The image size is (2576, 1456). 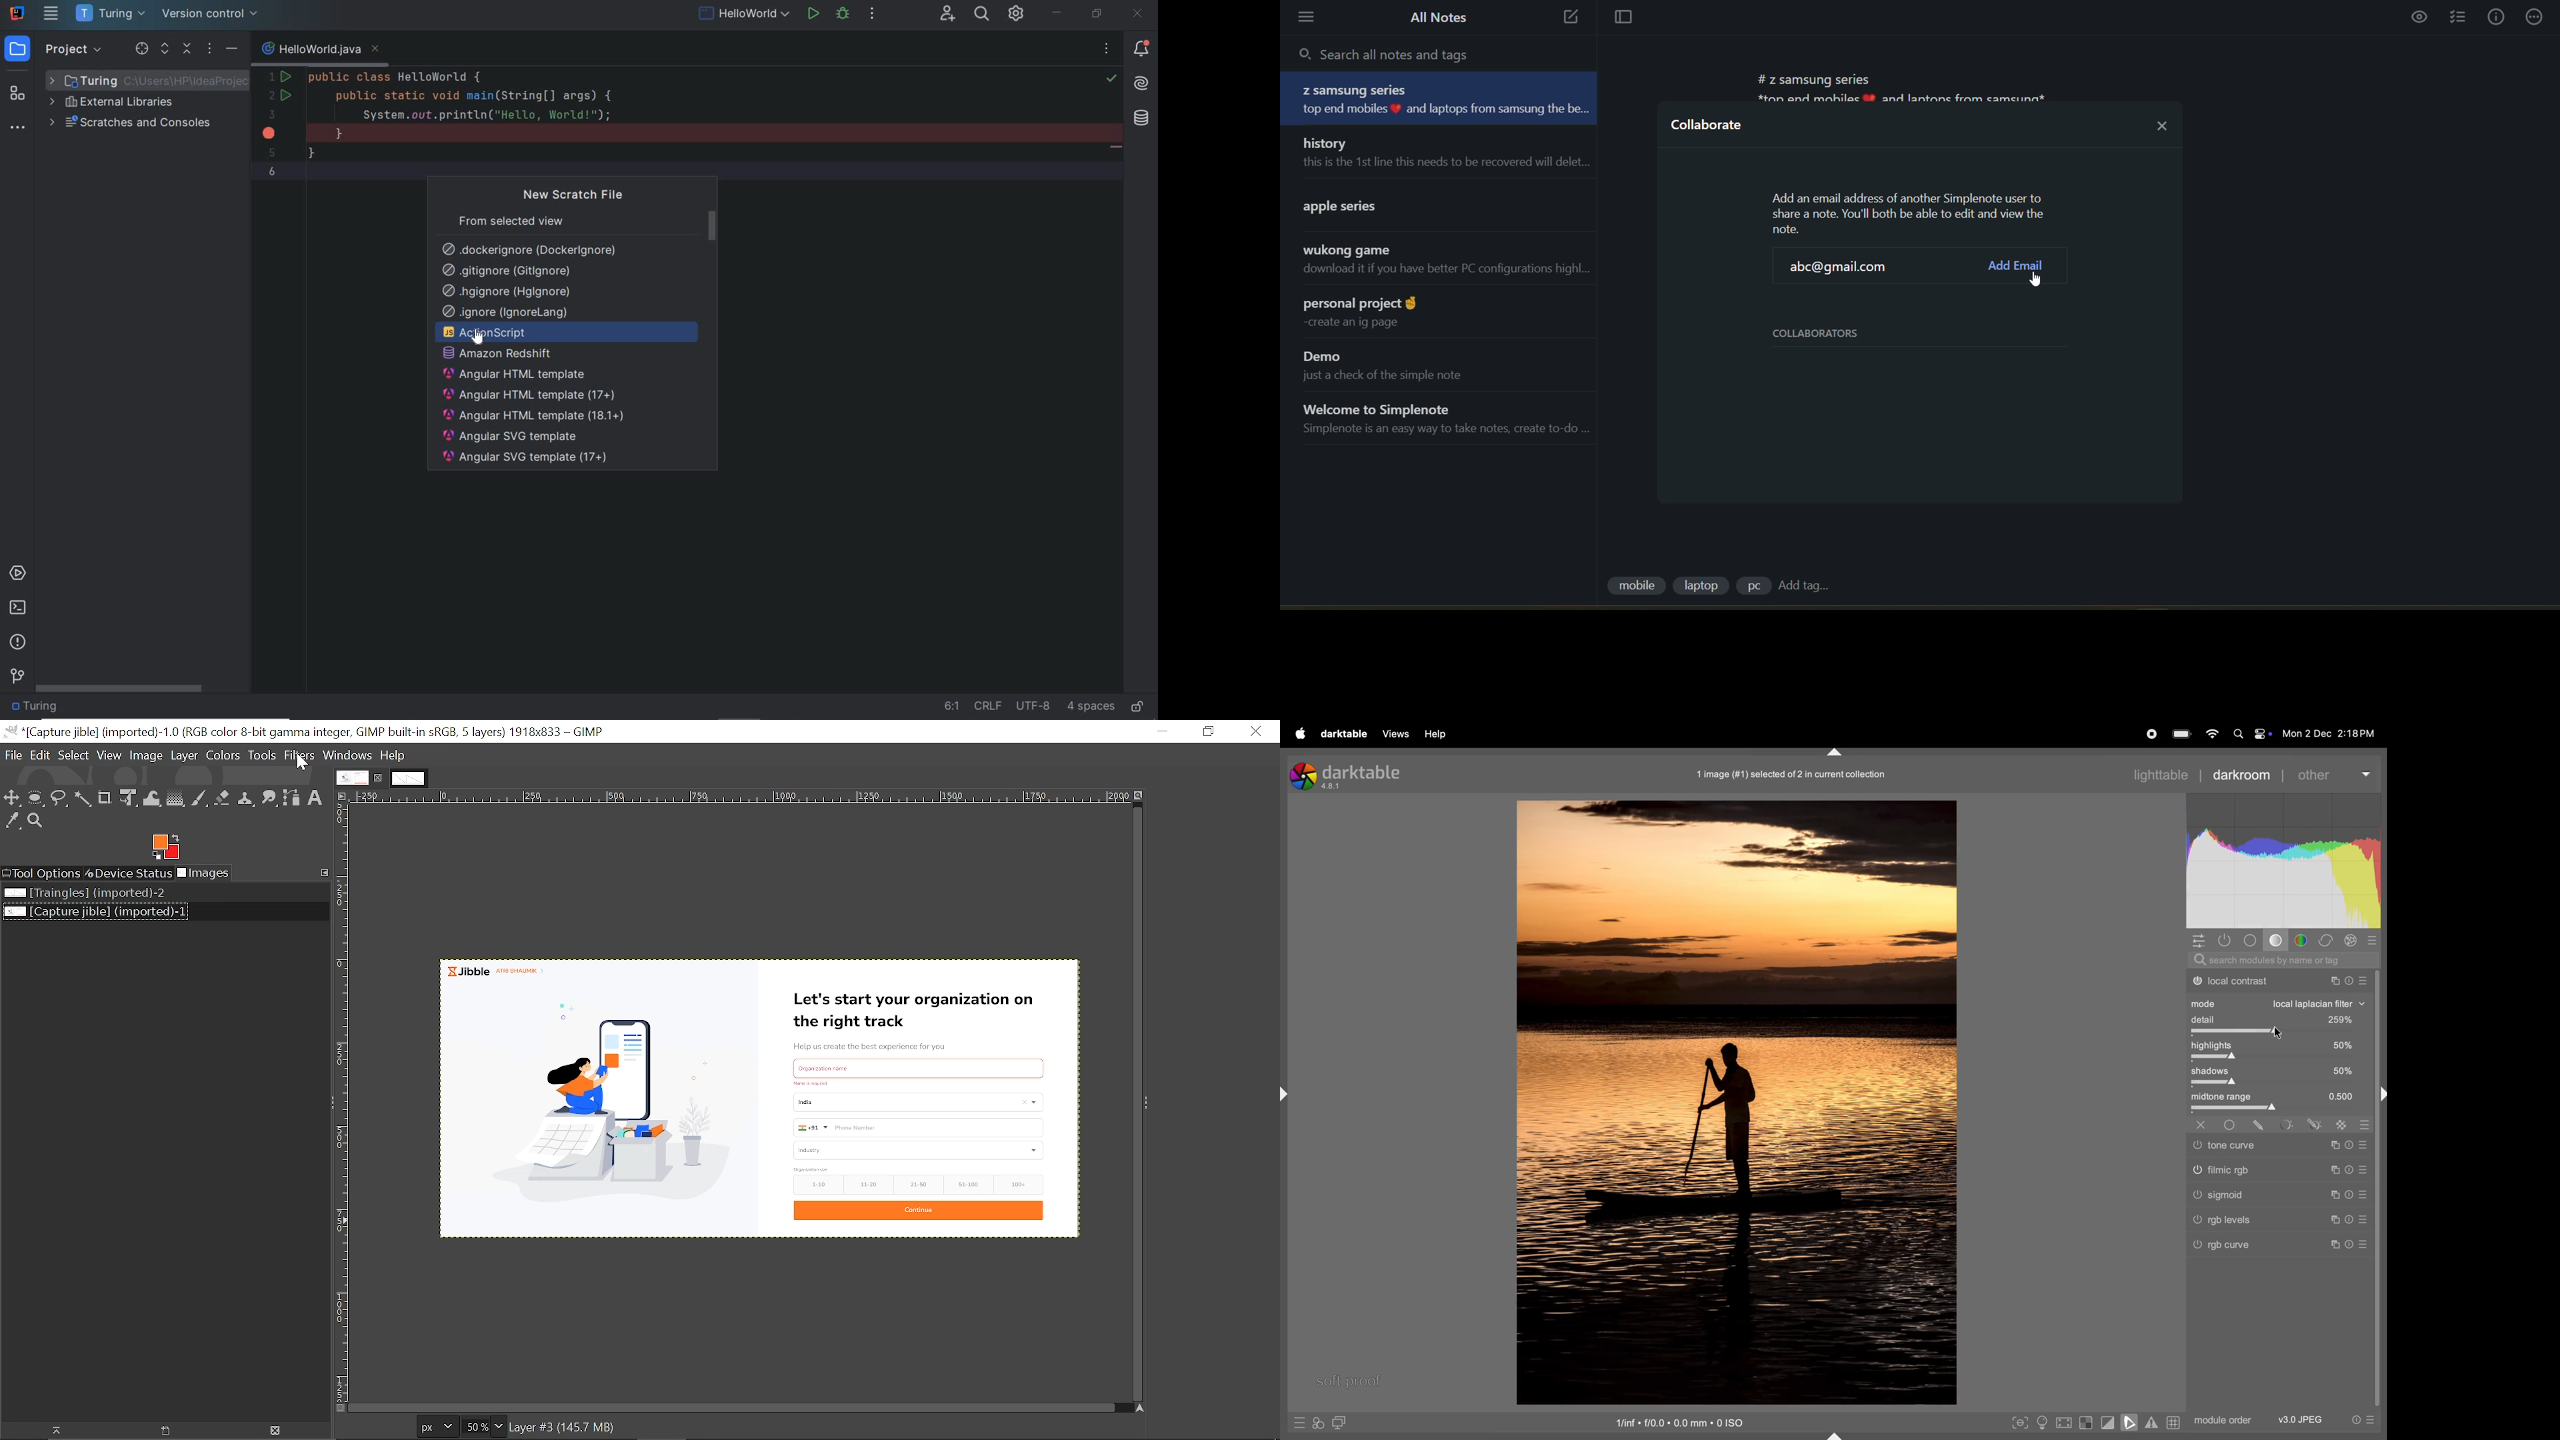 I want to click on v3 jpeg, so click(x=2298, y=1419).